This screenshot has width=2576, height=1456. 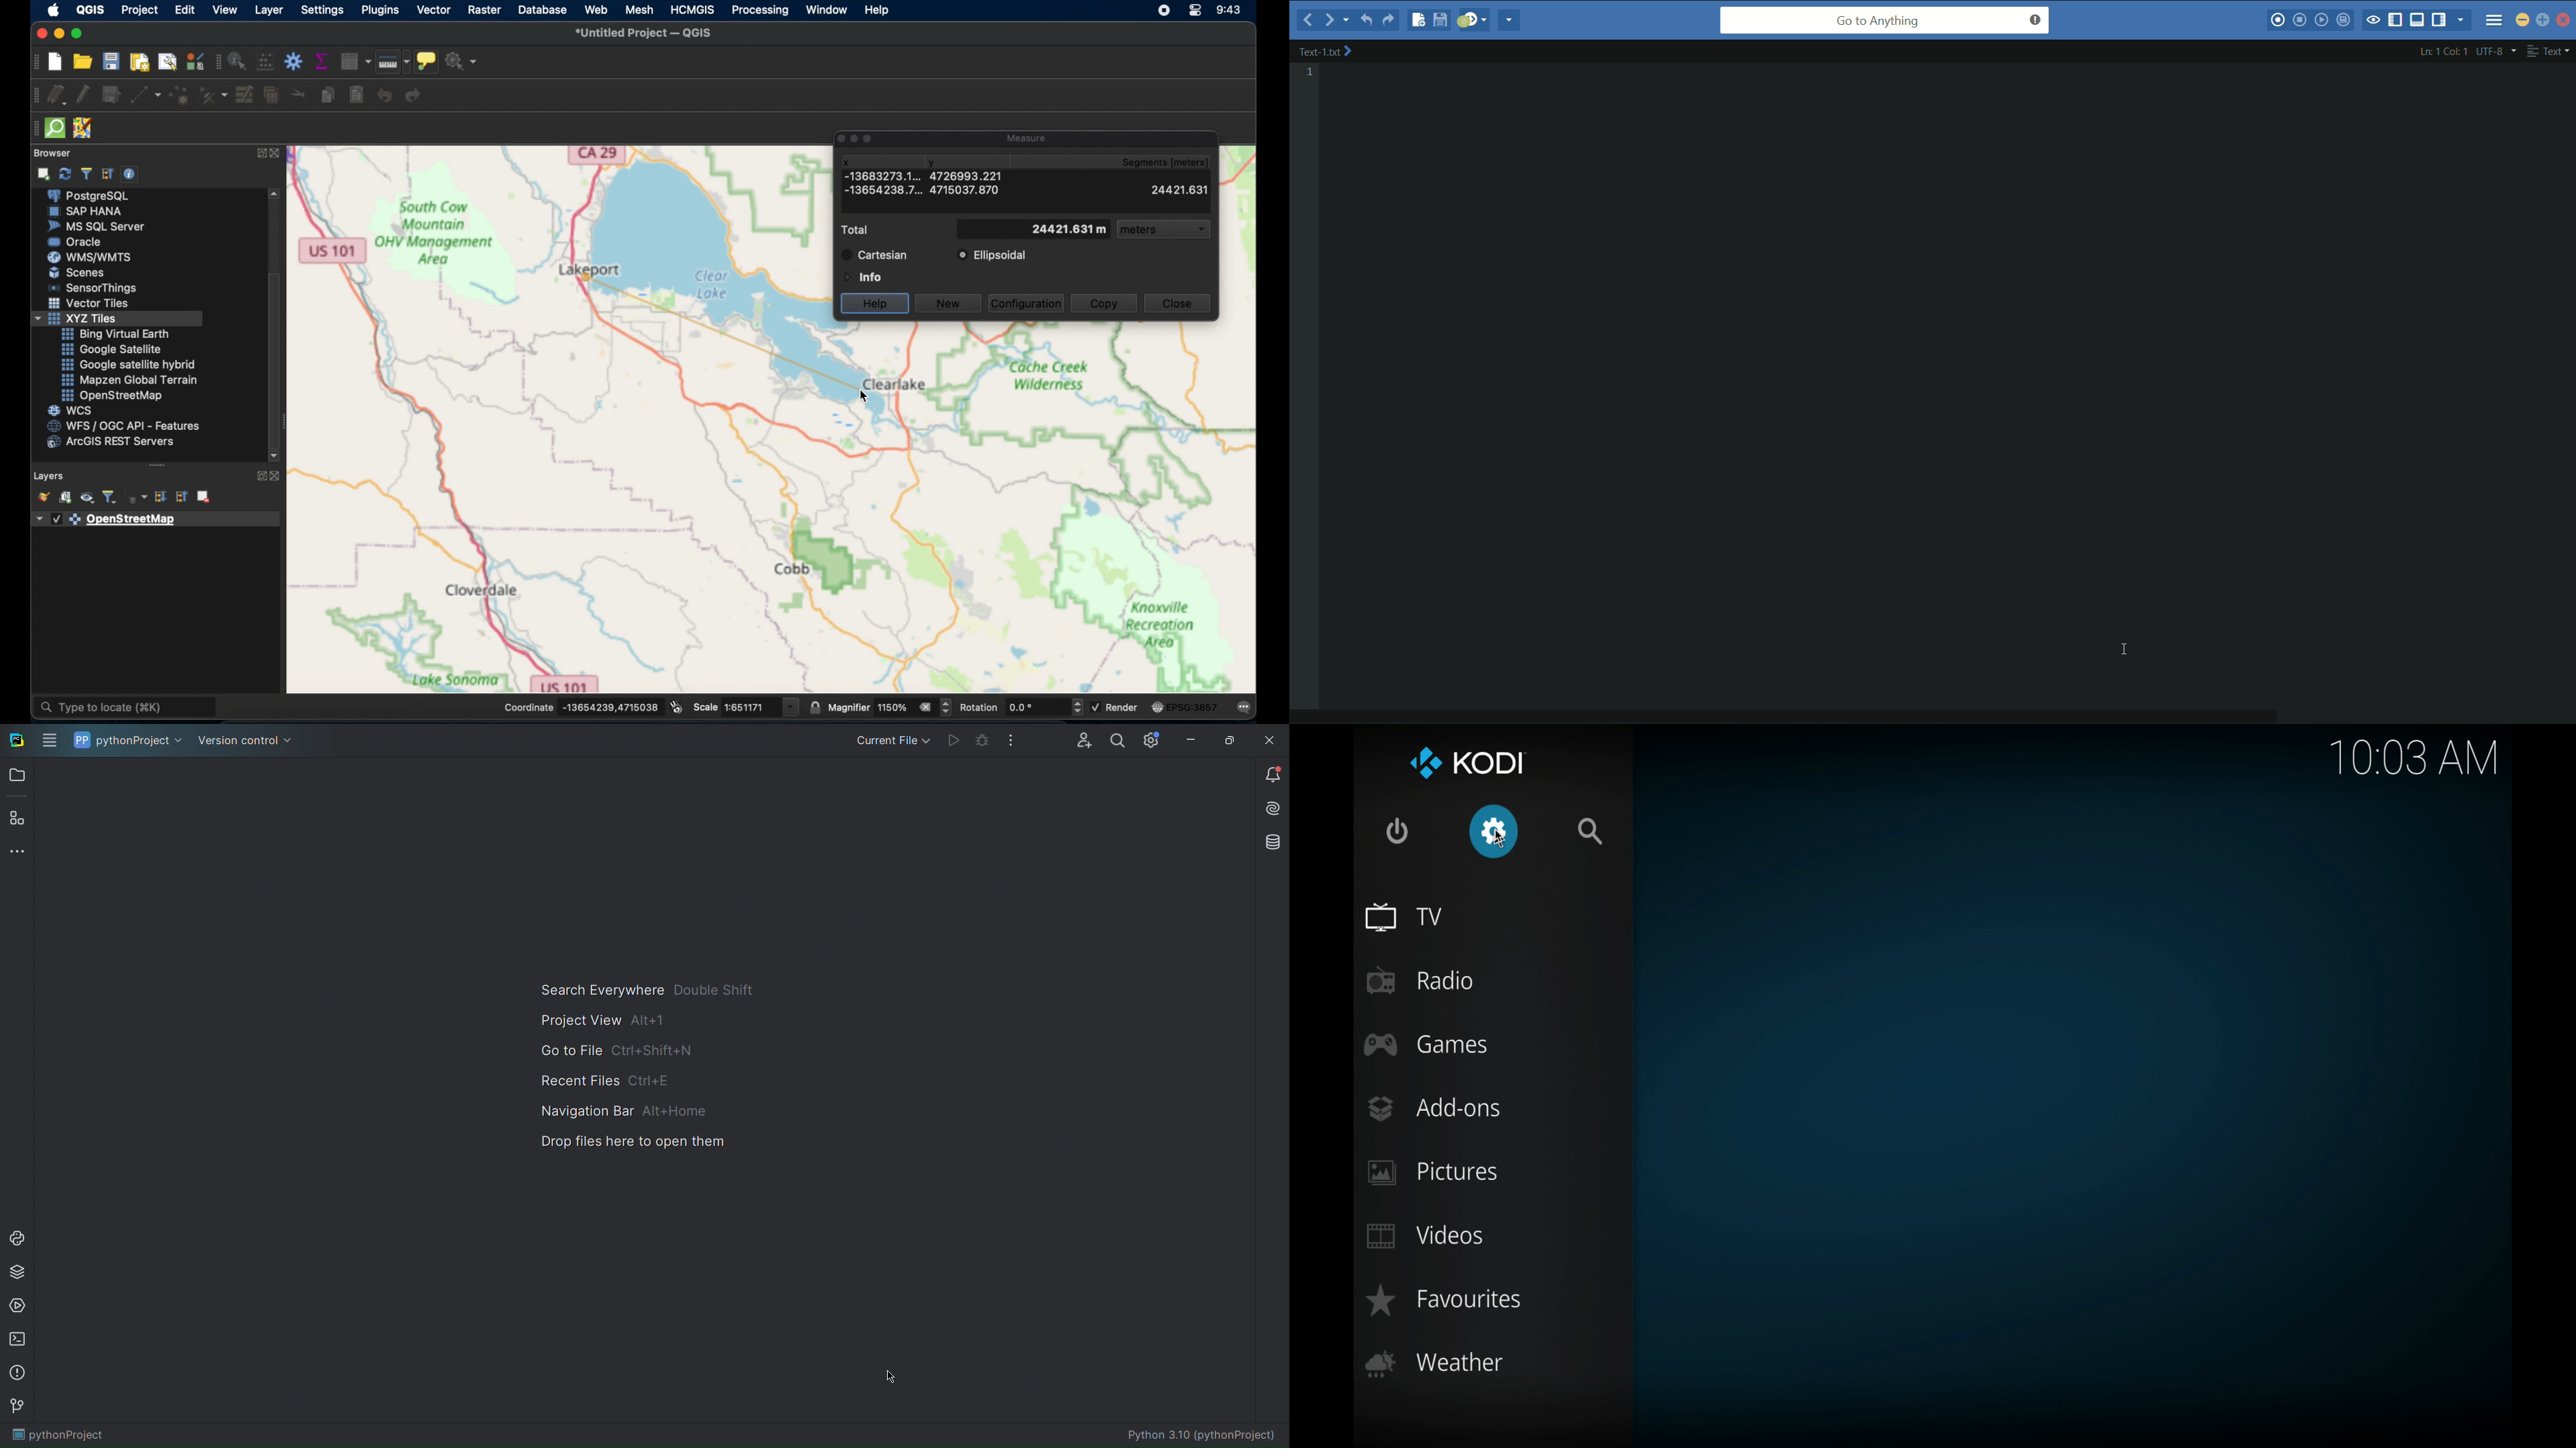 I want to click on ellipsoidal radio button, so click(x=992, y=255).